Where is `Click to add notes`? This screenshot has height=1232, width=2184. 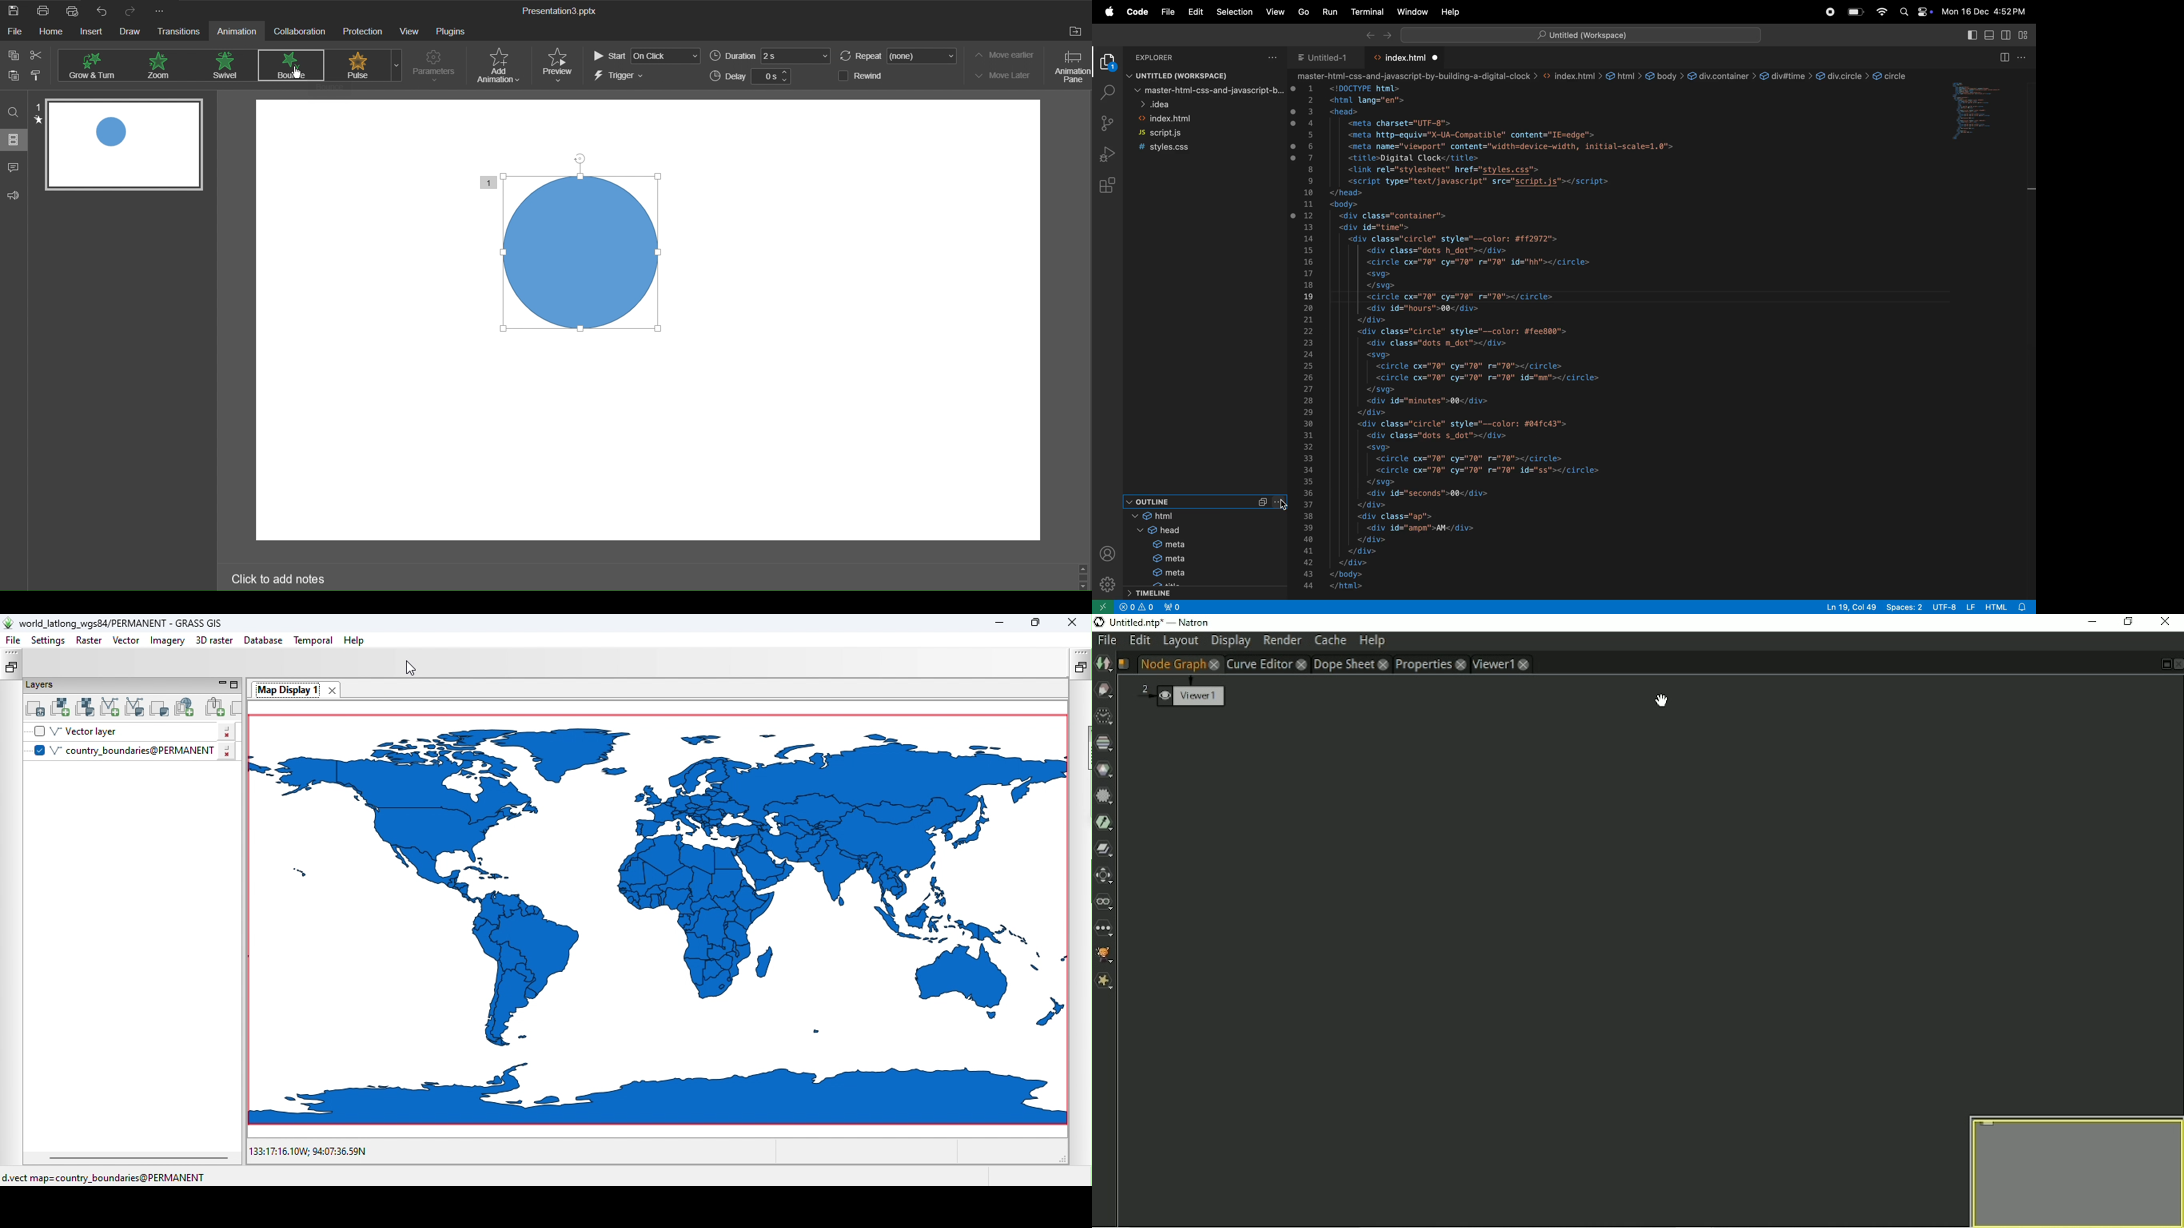
Click to add notes is located at coordinates (278, 577).